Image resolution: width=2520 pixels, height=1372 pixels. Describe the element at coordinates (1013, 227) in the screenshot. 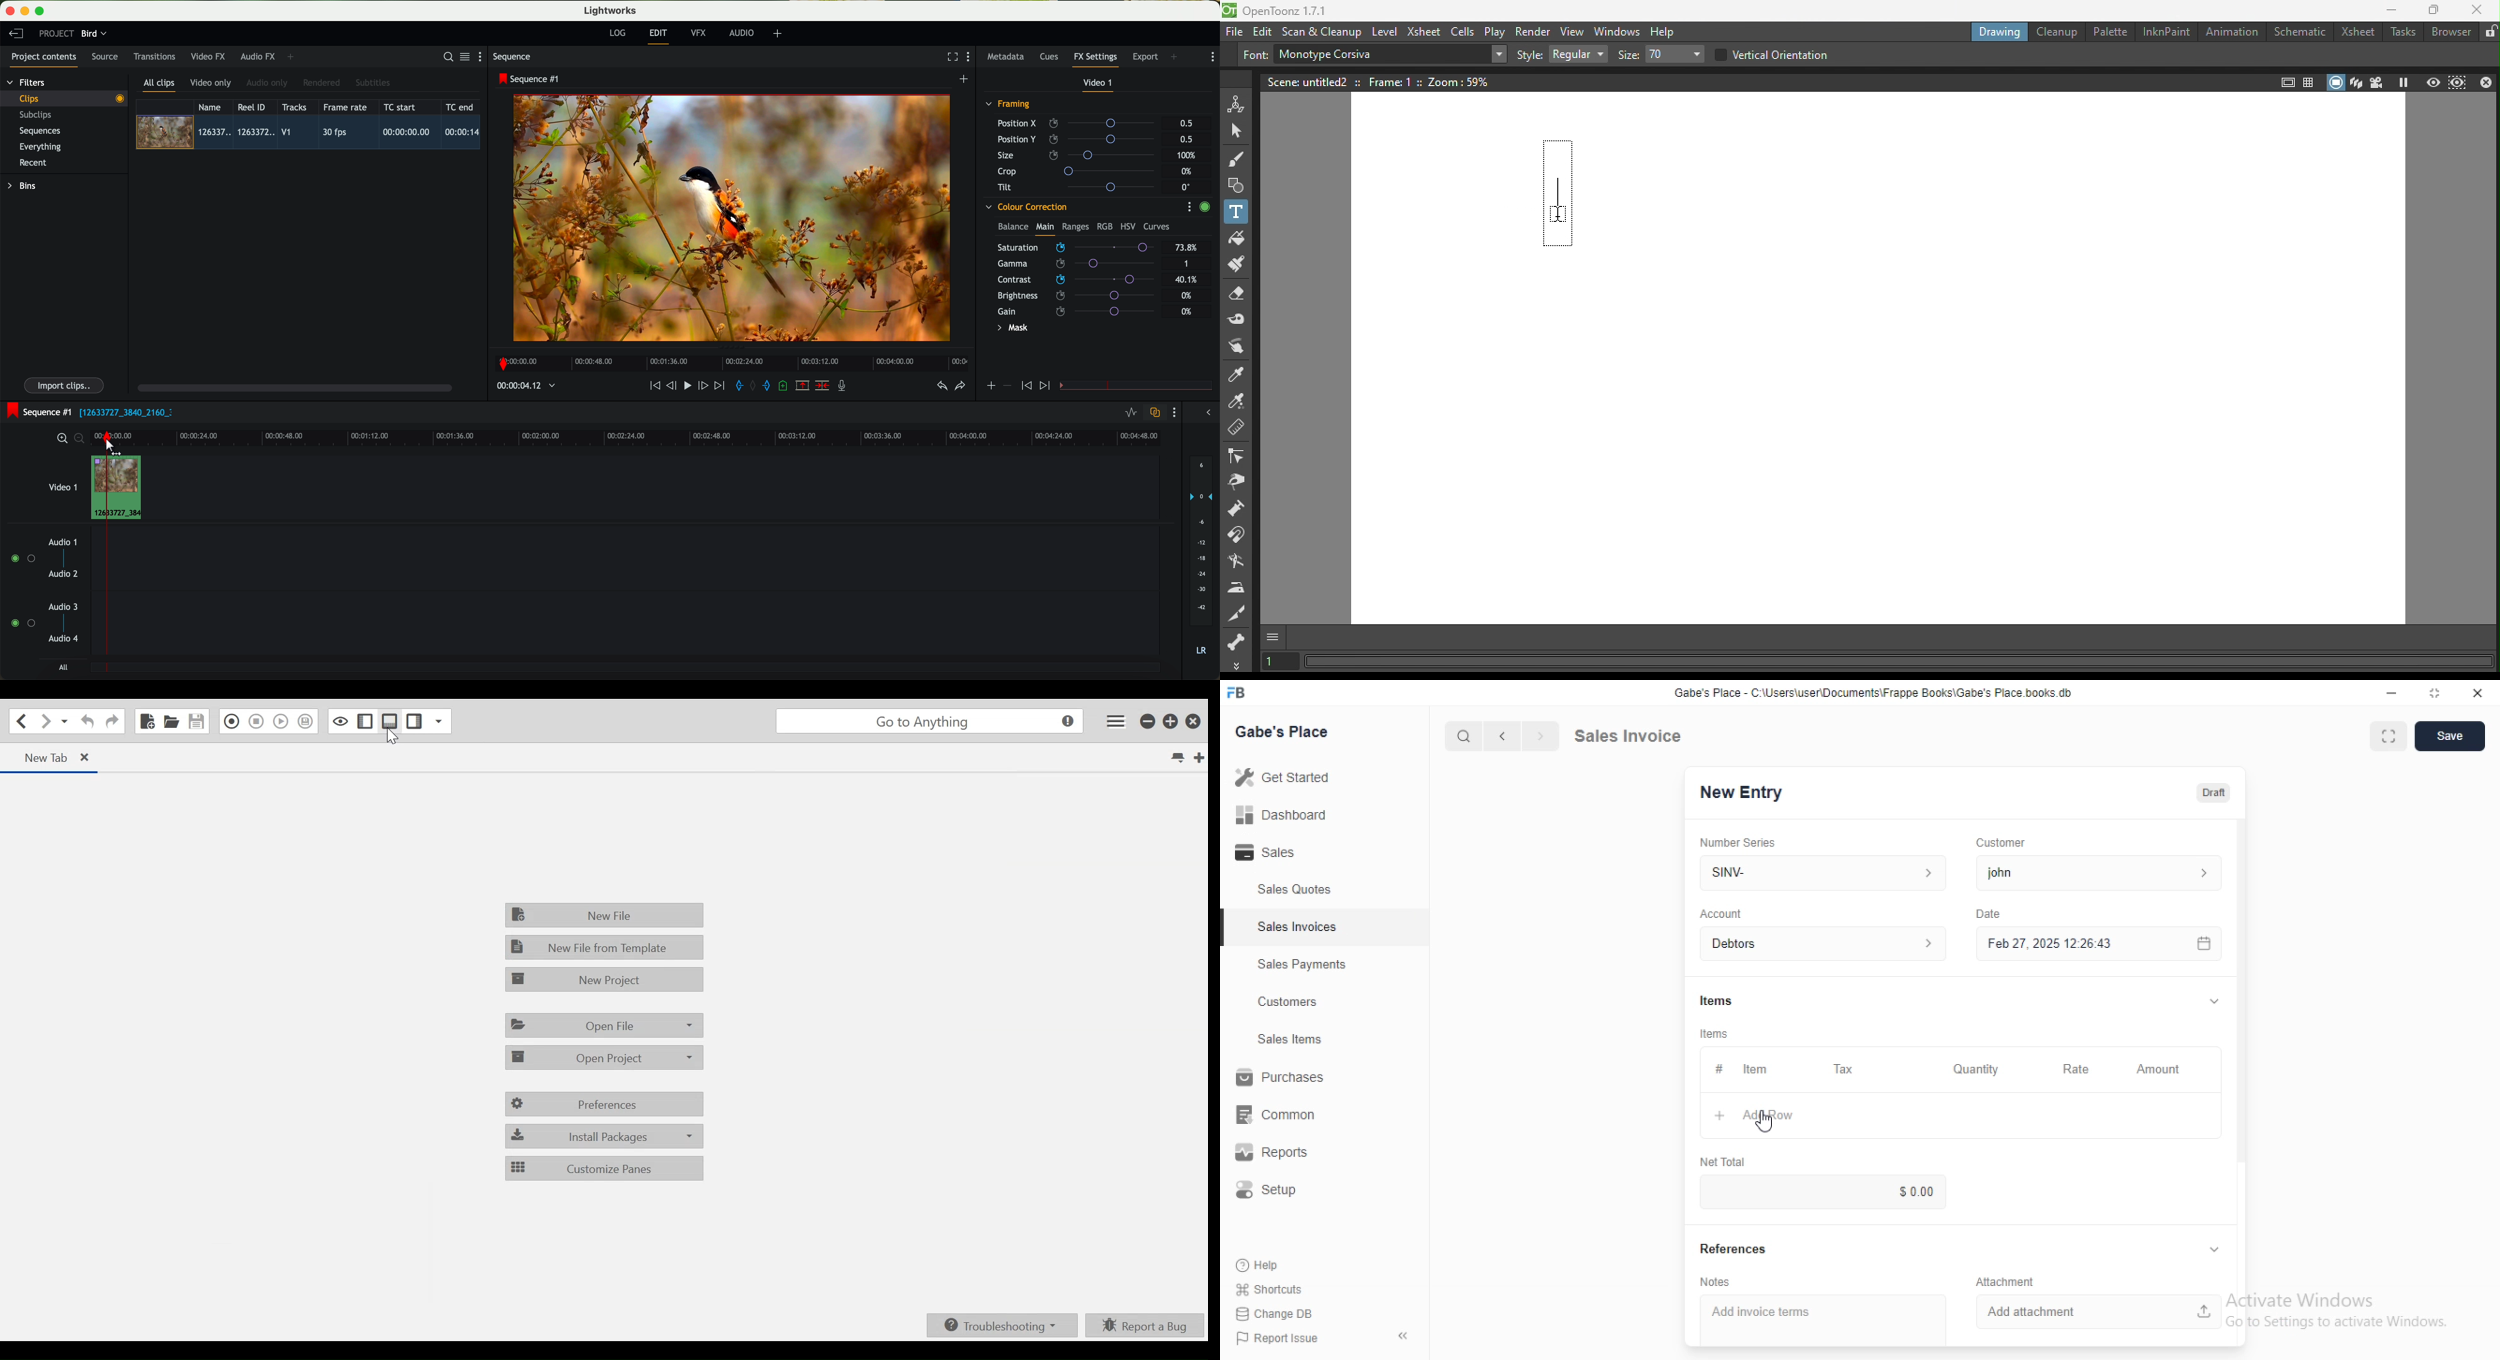

I see `balance` at that location.